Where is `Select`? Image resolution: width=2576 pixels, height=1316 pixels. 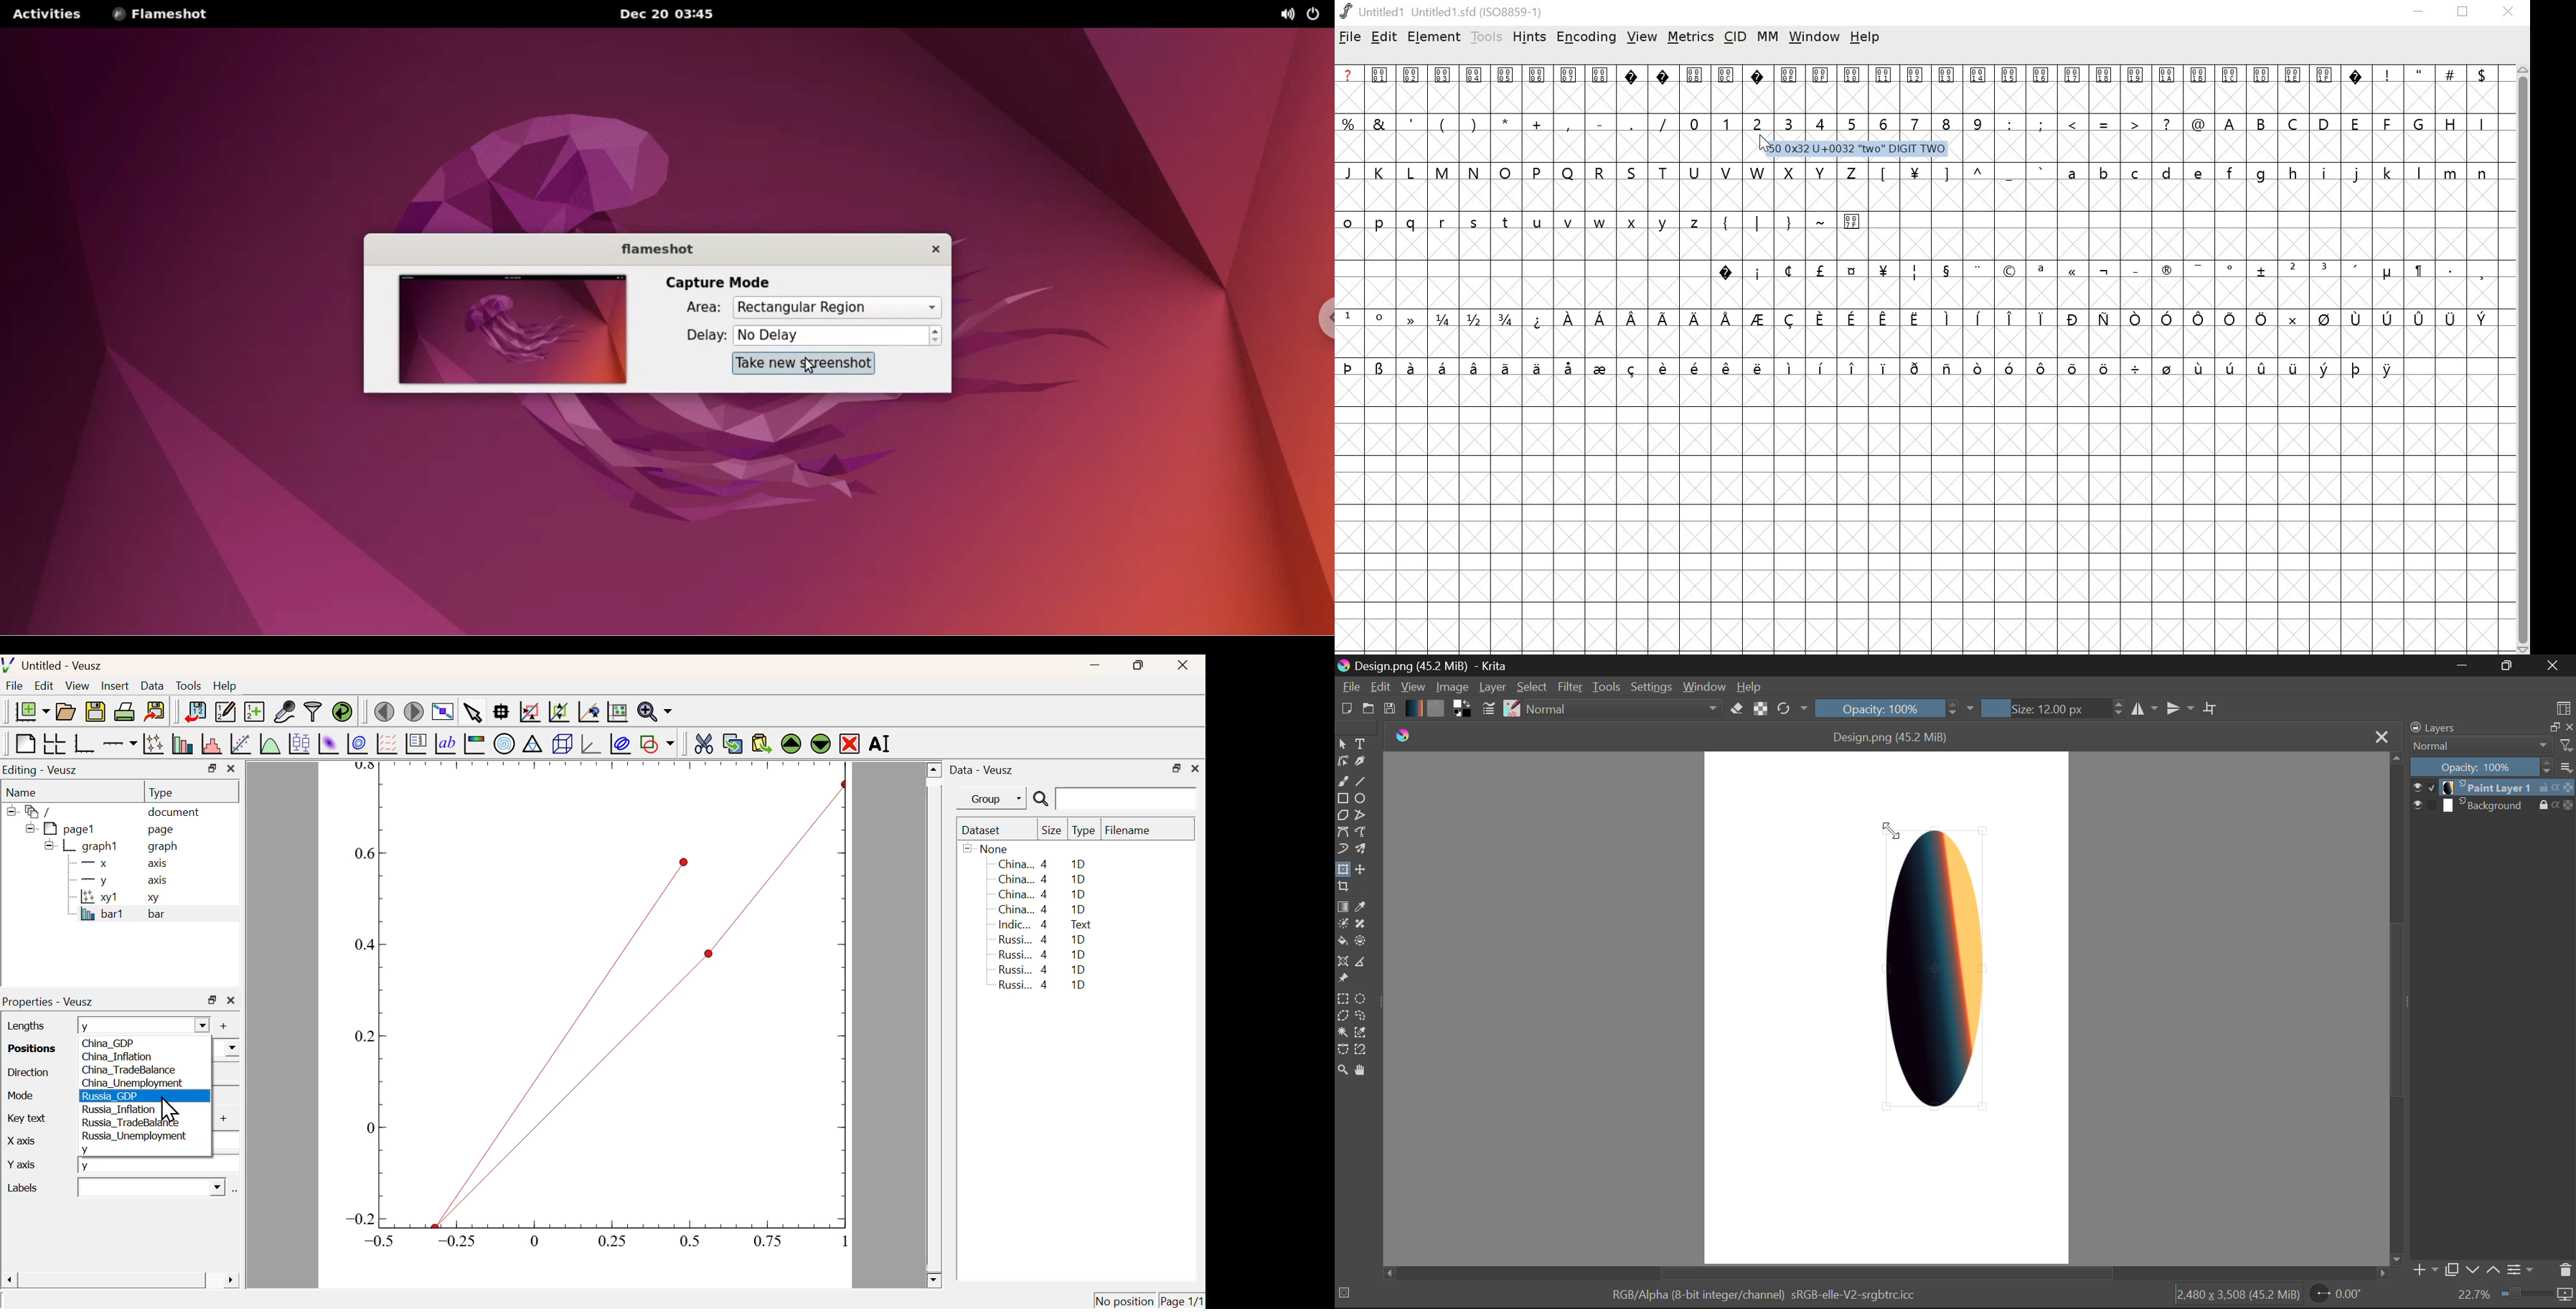
Select is located at coordinates (1342, 743).